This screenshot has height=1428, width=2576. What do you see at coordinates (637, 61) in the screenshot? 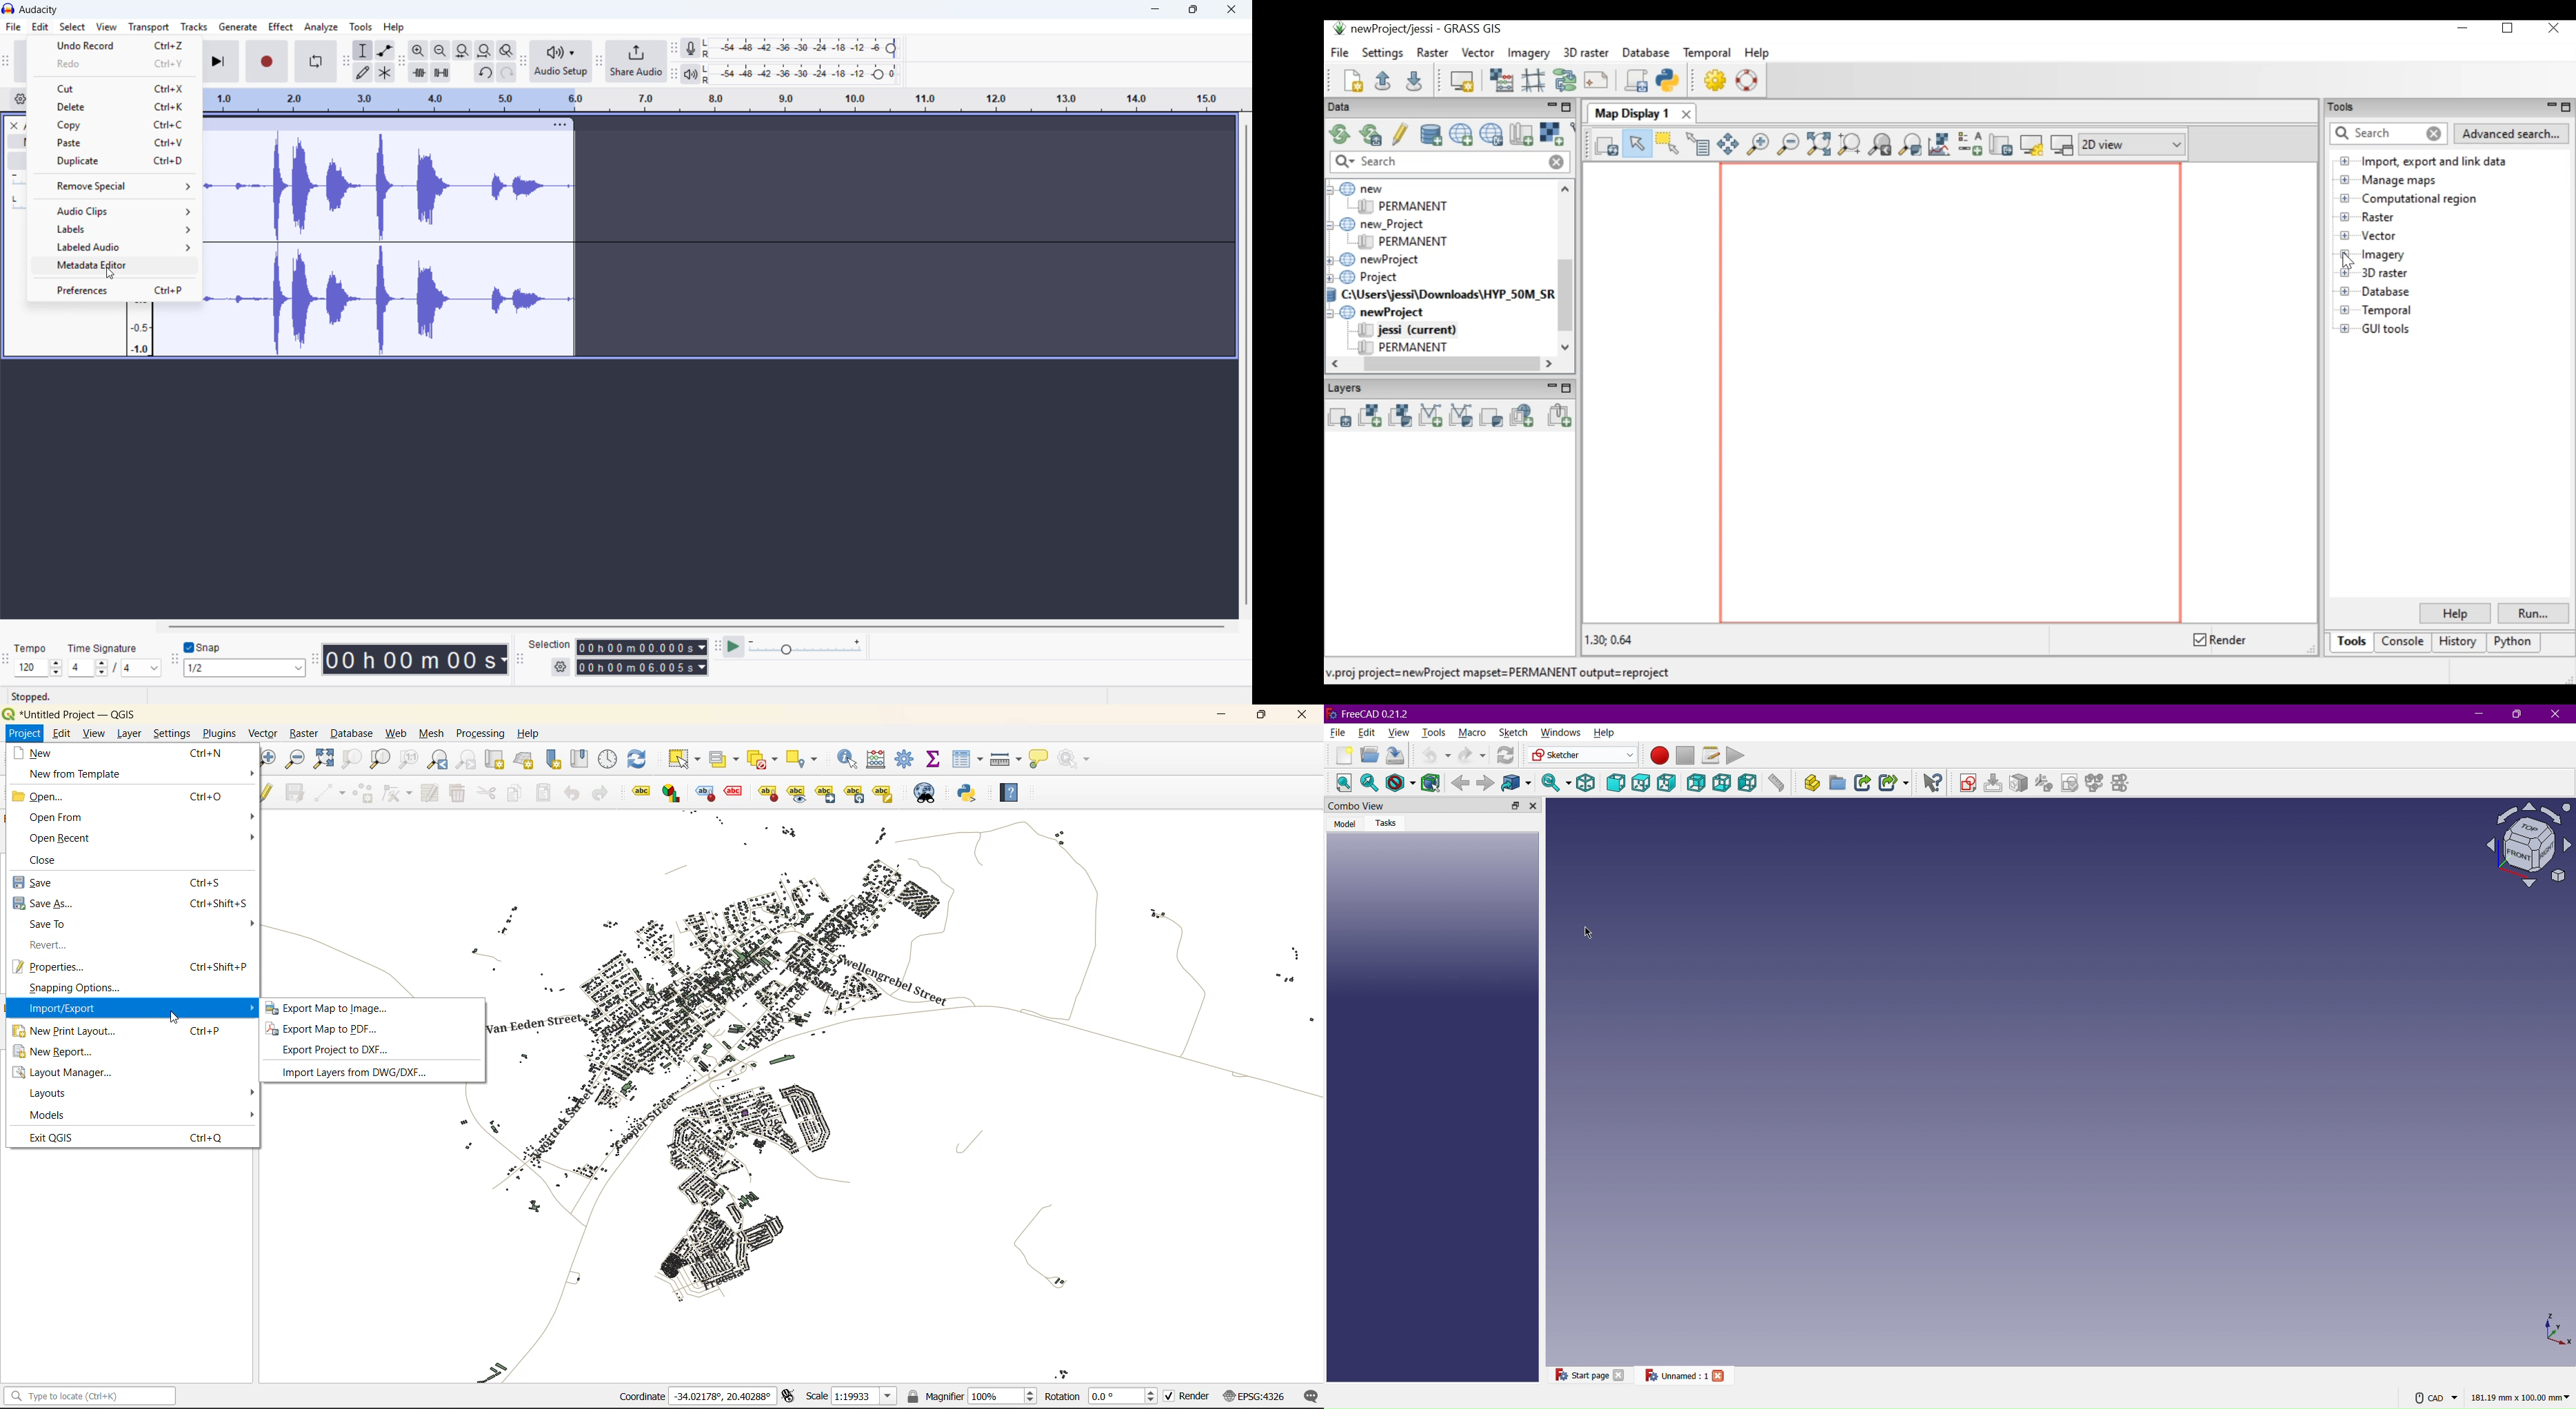
I see `share audio` at bounding box center [637, 61].